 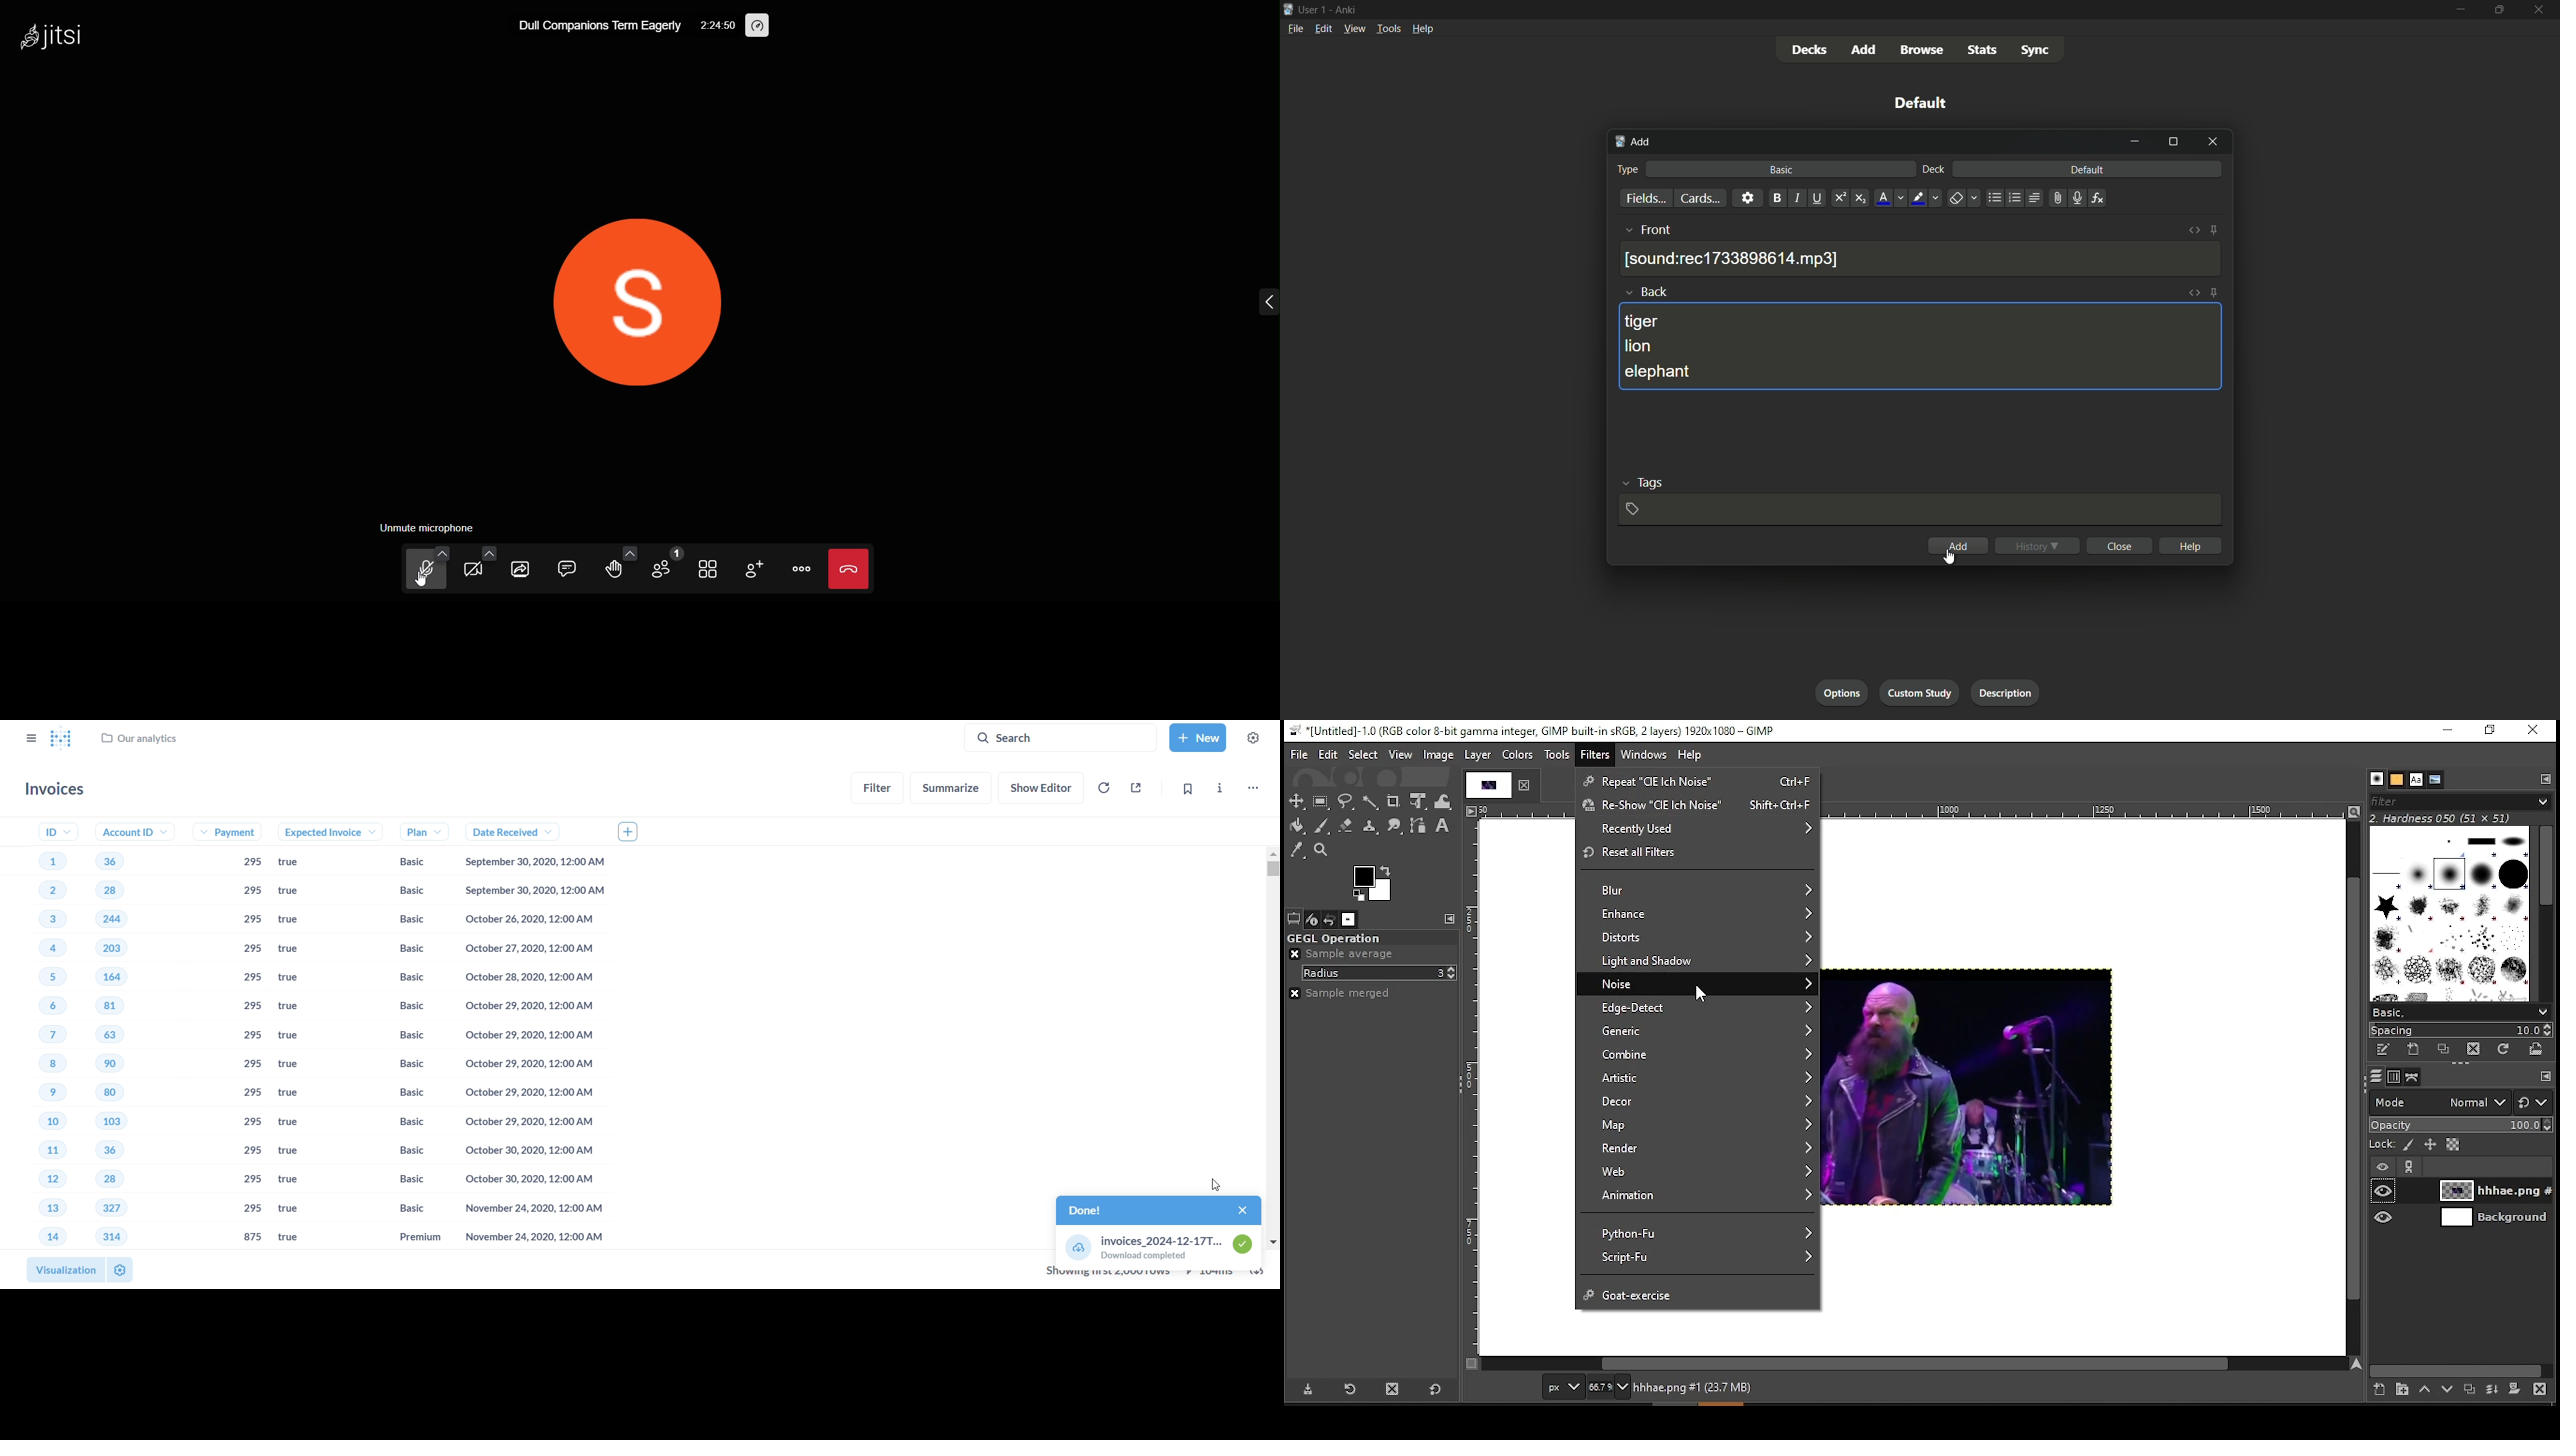 What do you see at coordinates (43, 921) in the screenshot?
I see `3` at bounding box center [43, 921].